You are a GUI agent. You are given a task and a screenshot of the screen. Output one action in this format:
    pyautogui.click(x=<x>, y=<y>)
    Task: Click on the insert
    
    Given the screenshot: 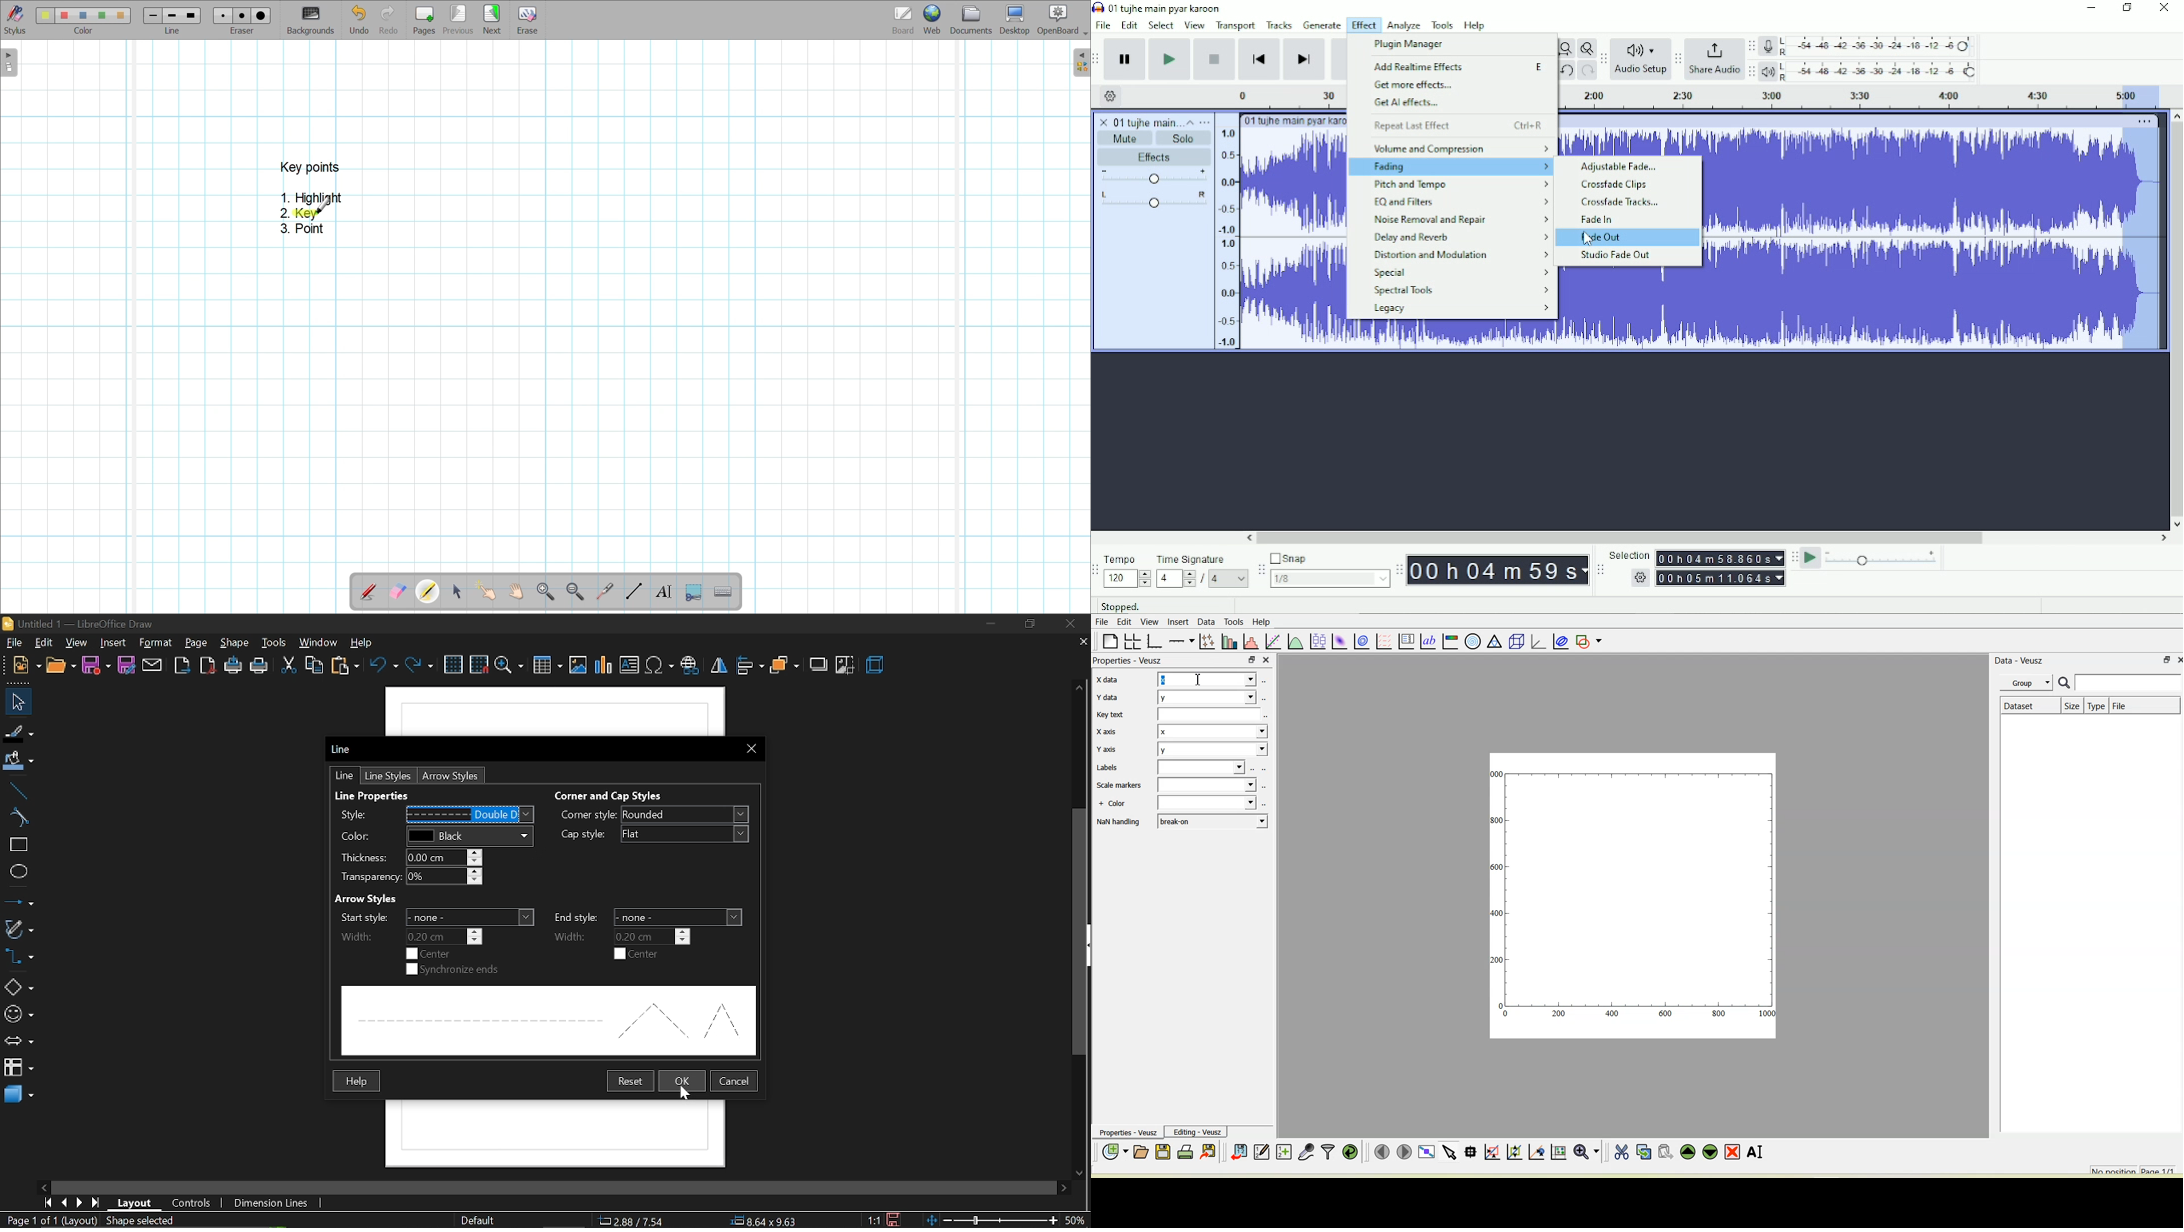 What is the action you would take?
    pyautogui.click(x=112, y=643)
    